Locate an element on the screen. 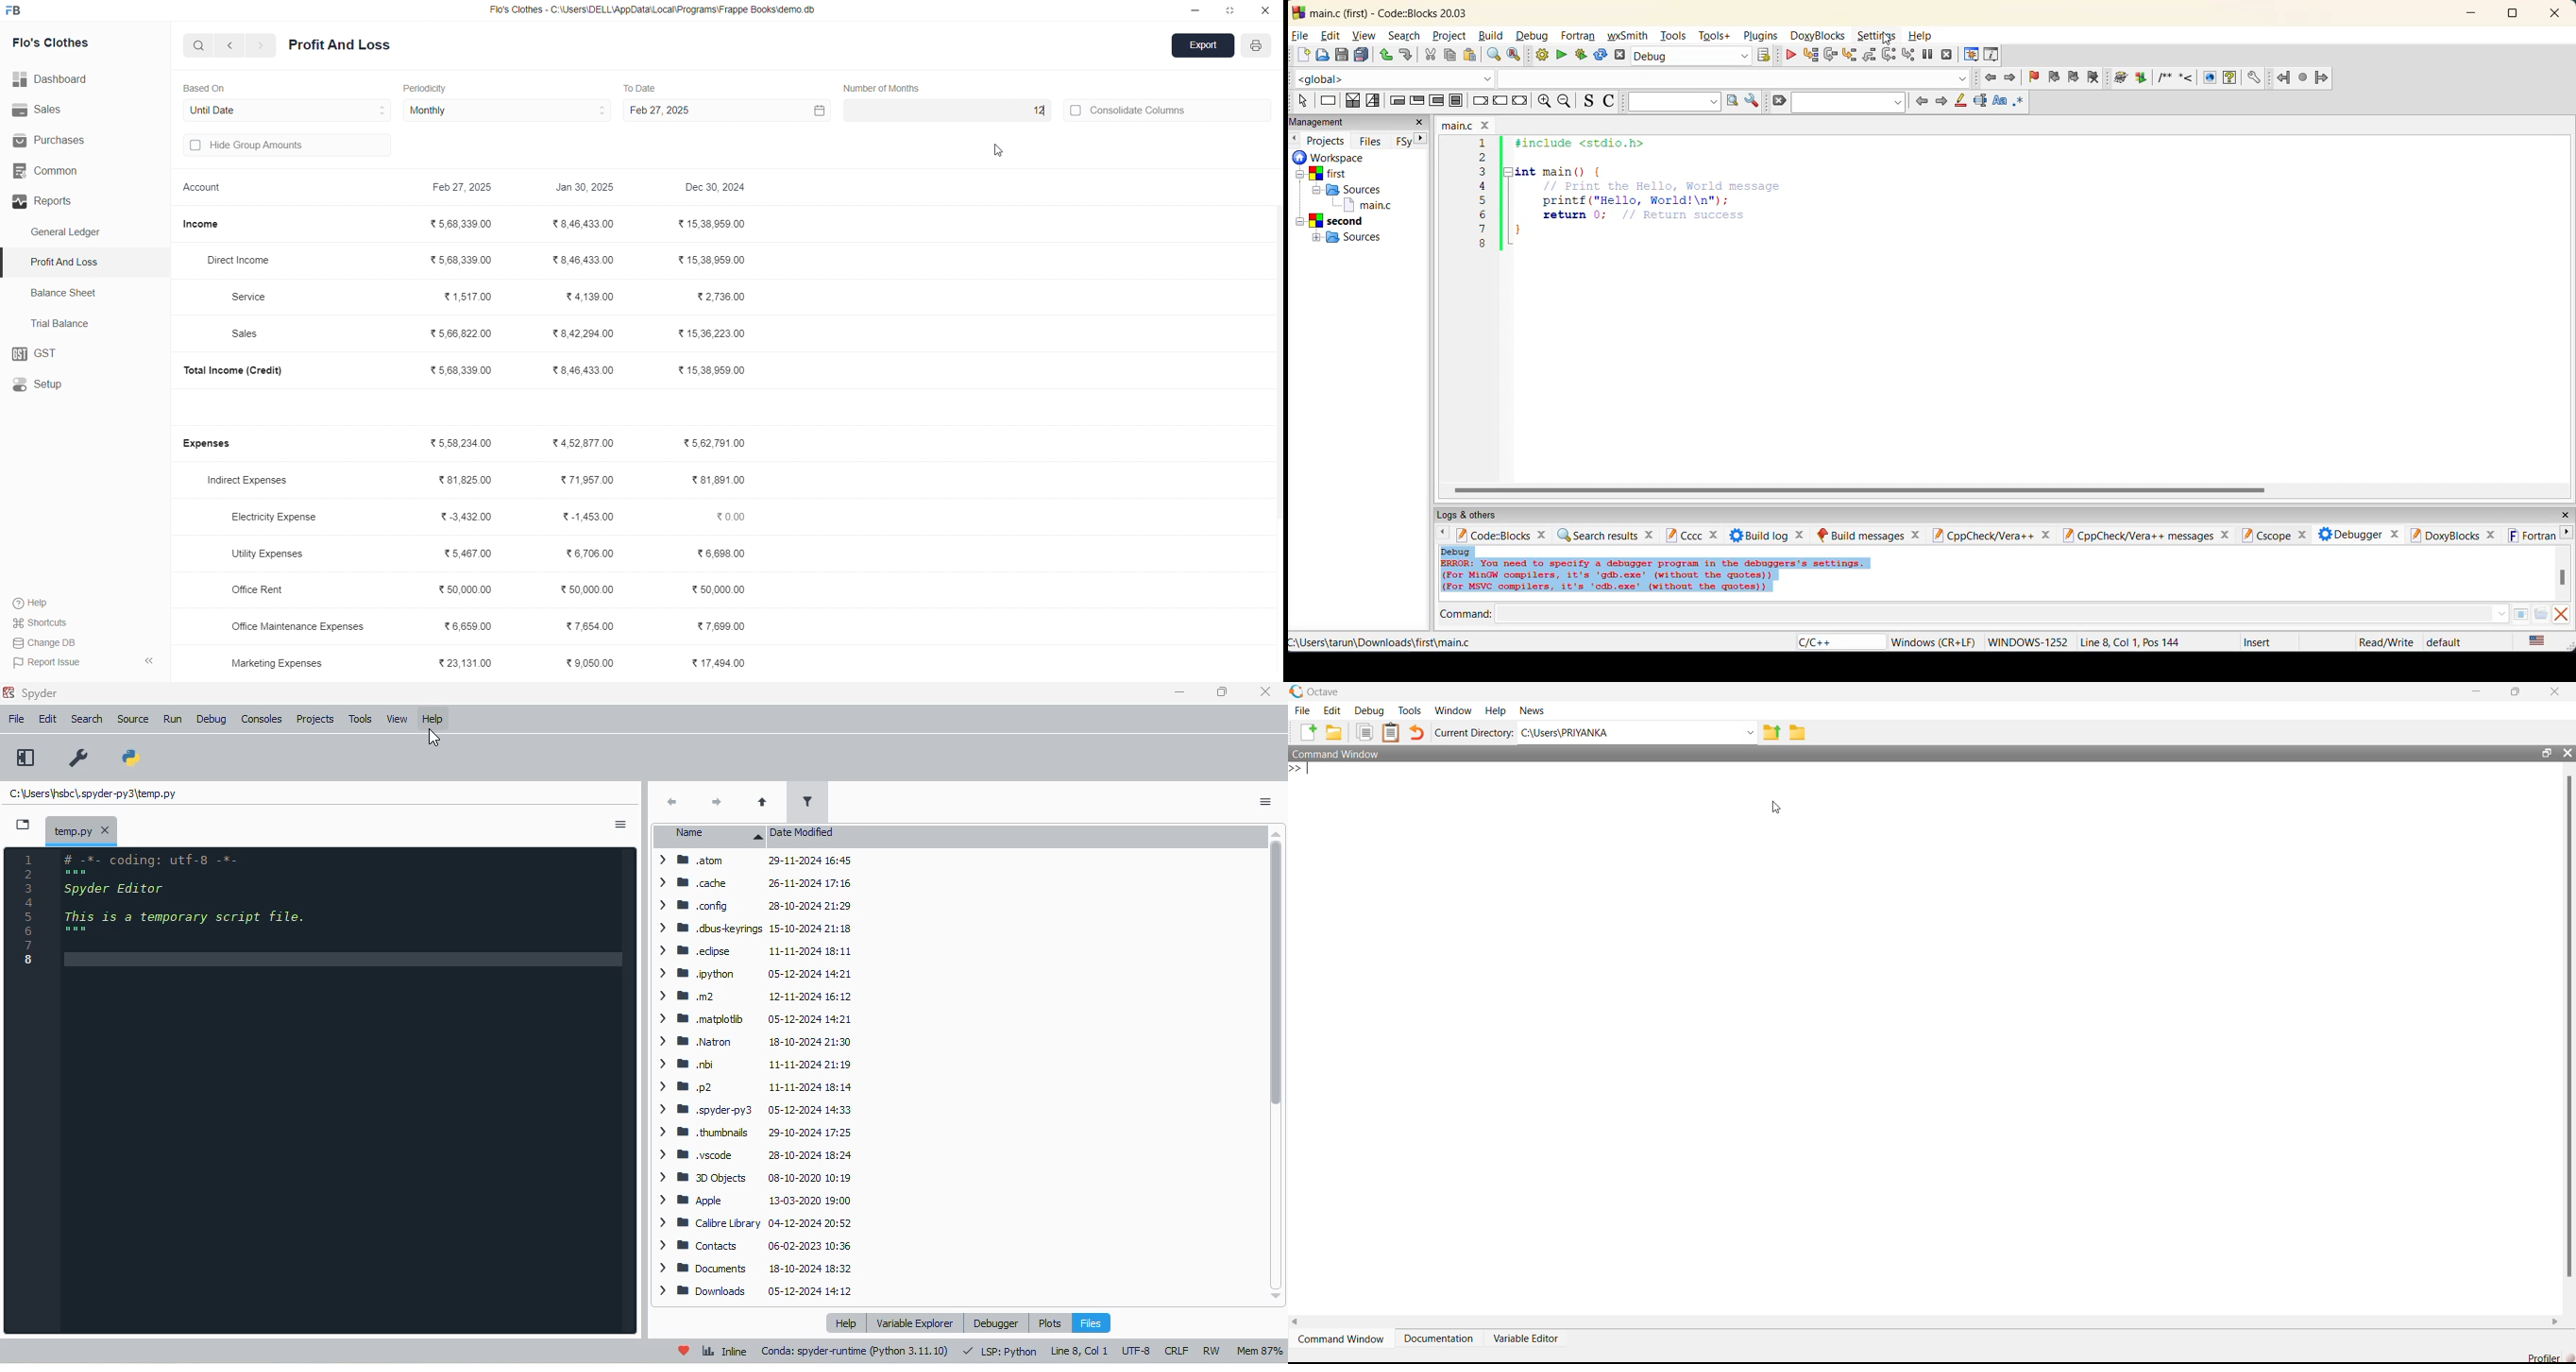 Image resolution: width=2576 pixels, height=1372 pixels. selected text is located at coordinates (1981, 104).